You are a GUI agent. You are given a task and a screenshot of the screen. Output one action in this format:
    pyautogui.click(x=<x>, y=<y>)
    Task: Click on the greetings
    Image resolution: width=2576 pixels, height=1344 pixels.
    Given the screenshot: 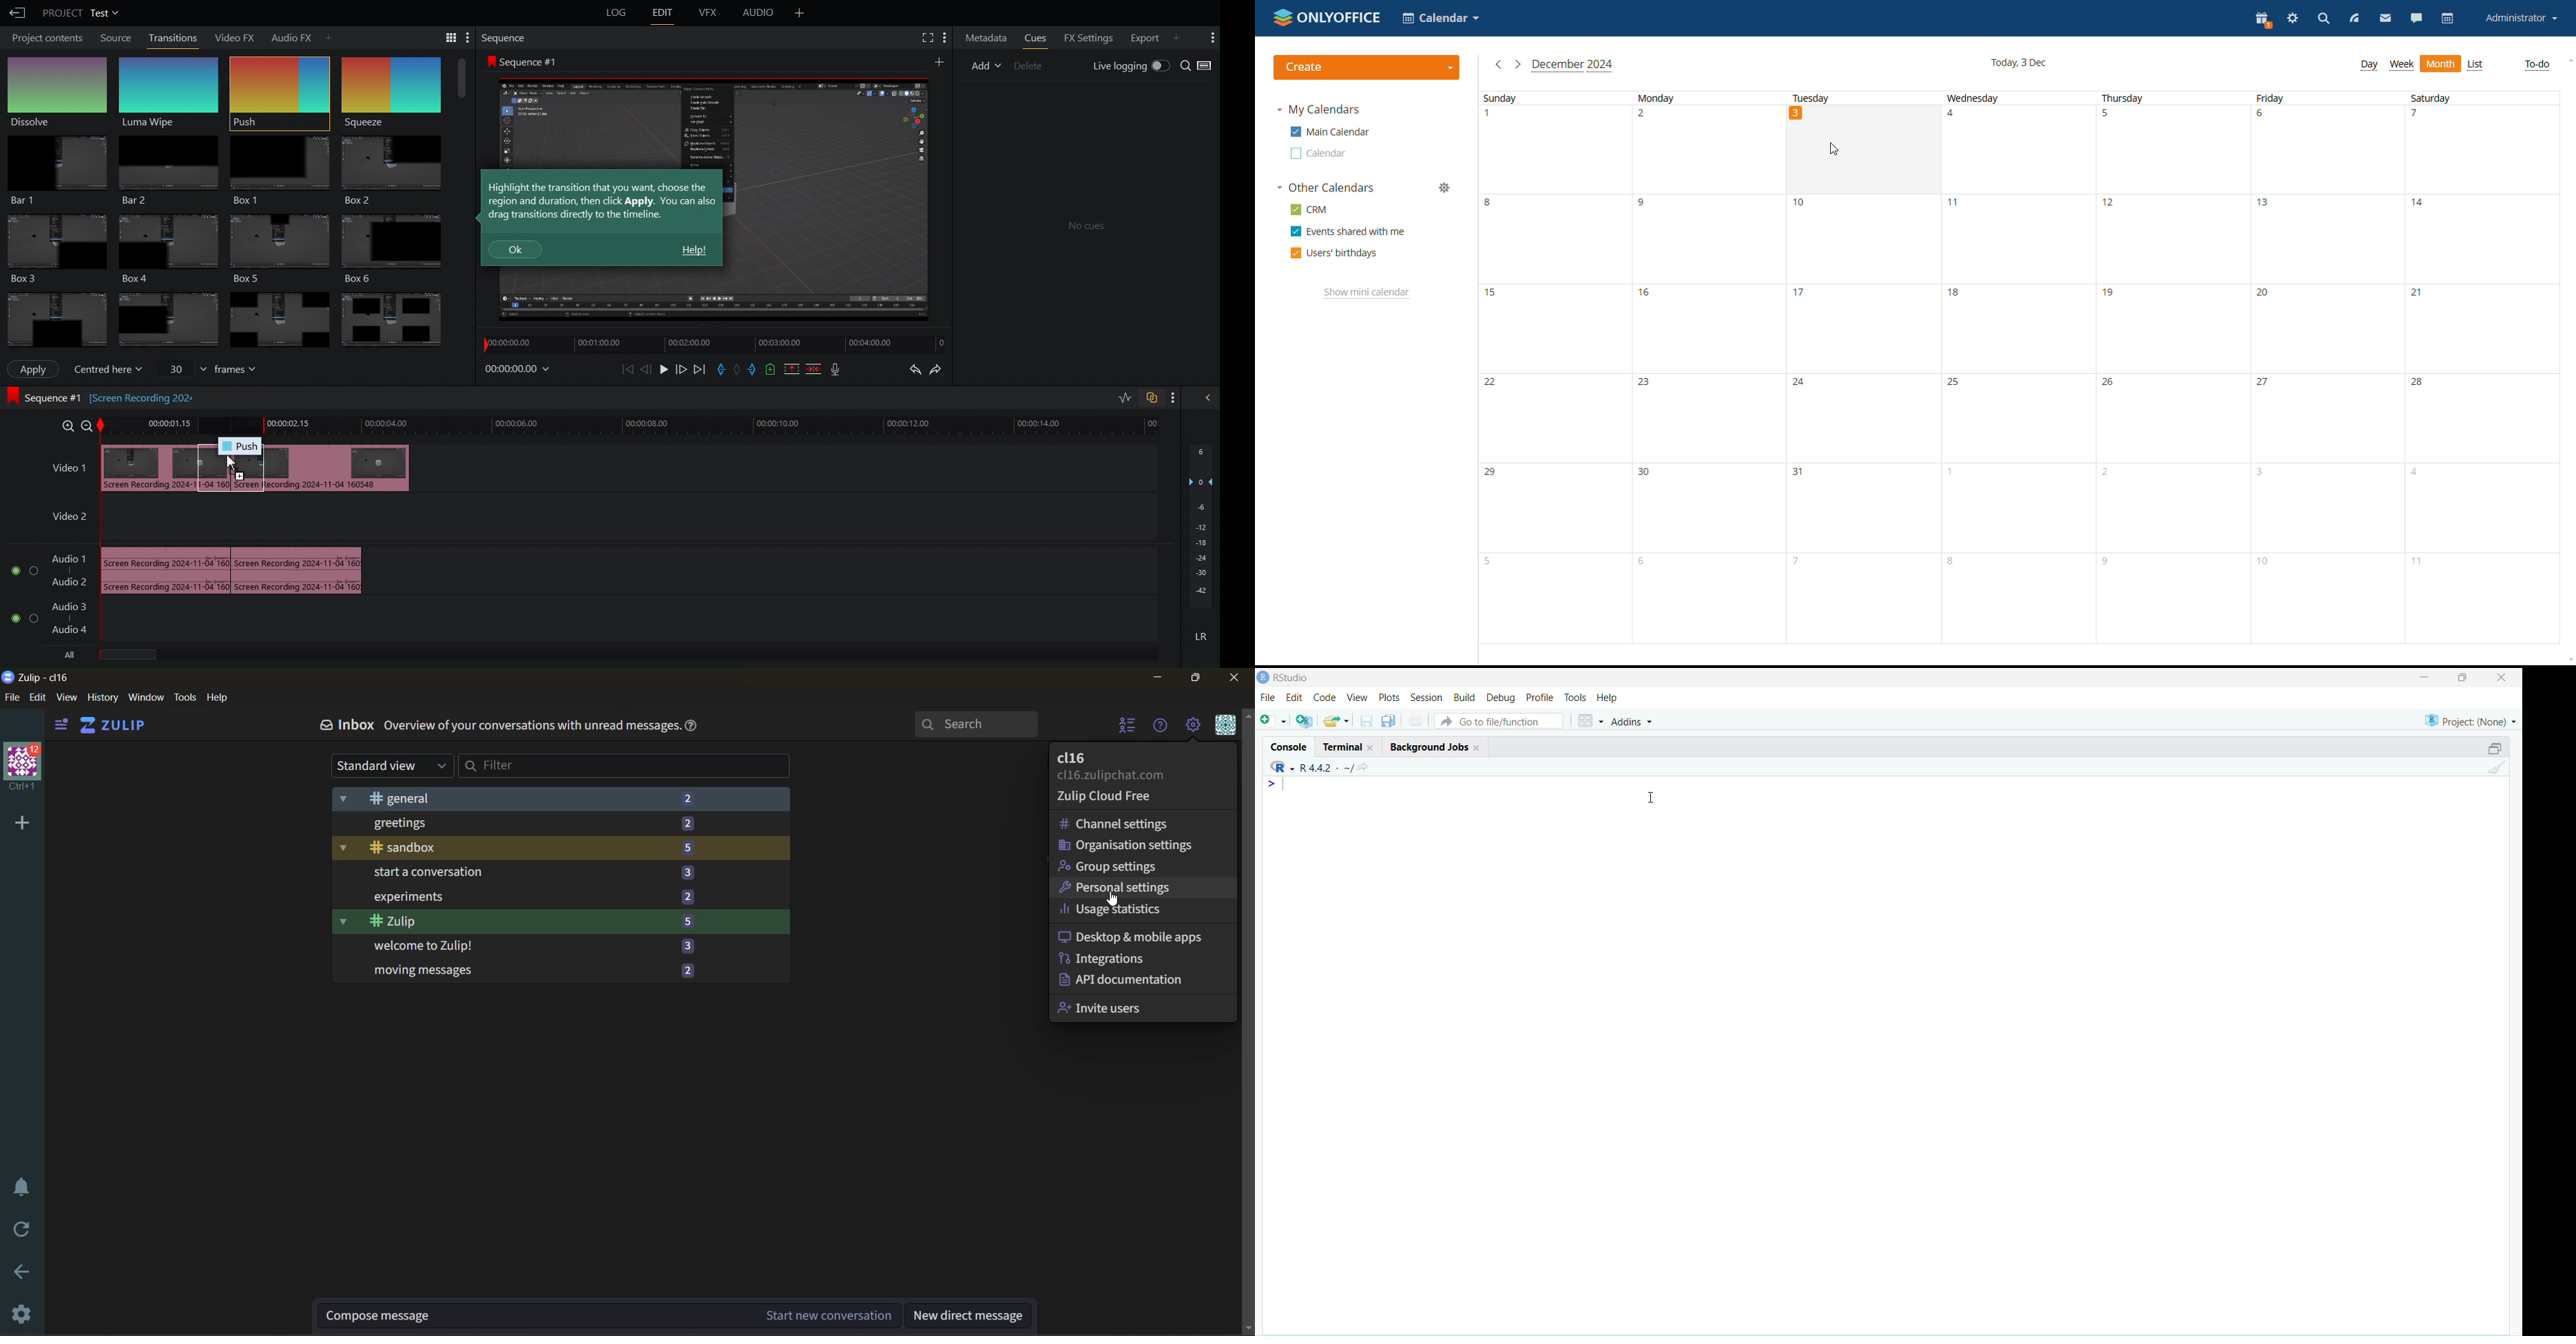 What is the action you would take?
    pyautogui.click(x=520, y=824)
    